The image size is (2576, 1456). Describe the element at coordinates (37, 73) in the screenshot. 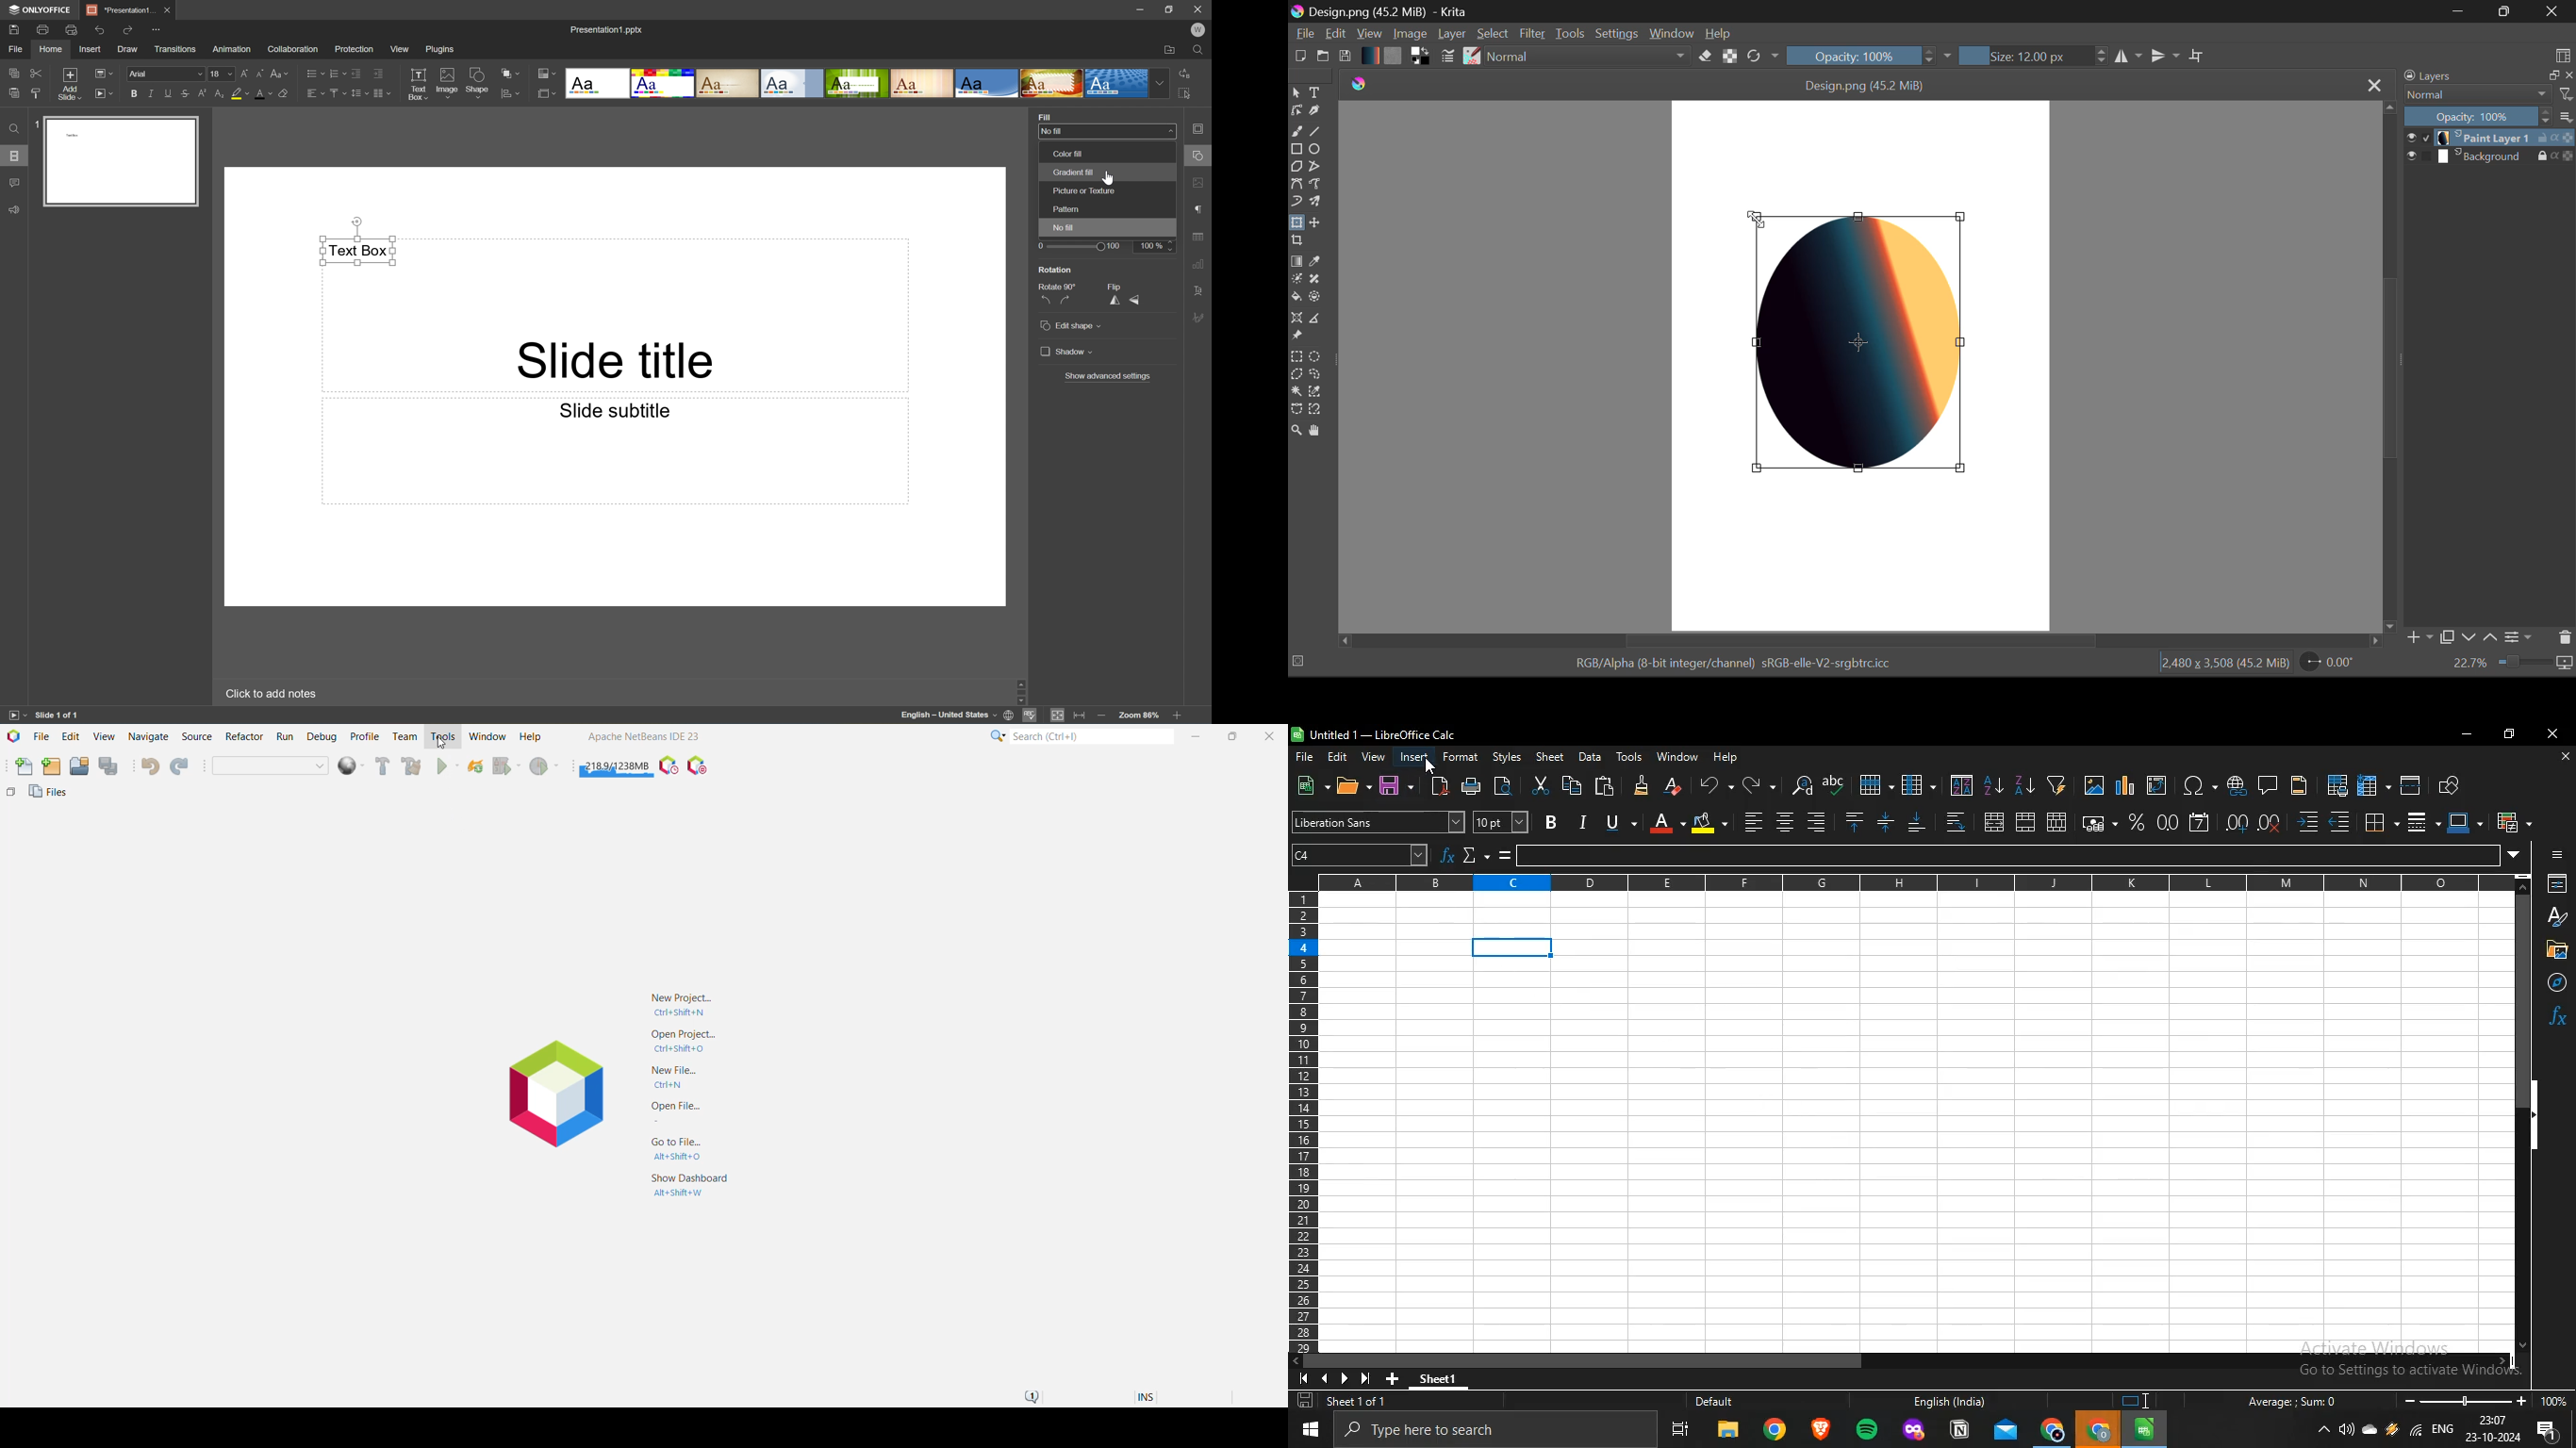

I see `Cut` at that location.